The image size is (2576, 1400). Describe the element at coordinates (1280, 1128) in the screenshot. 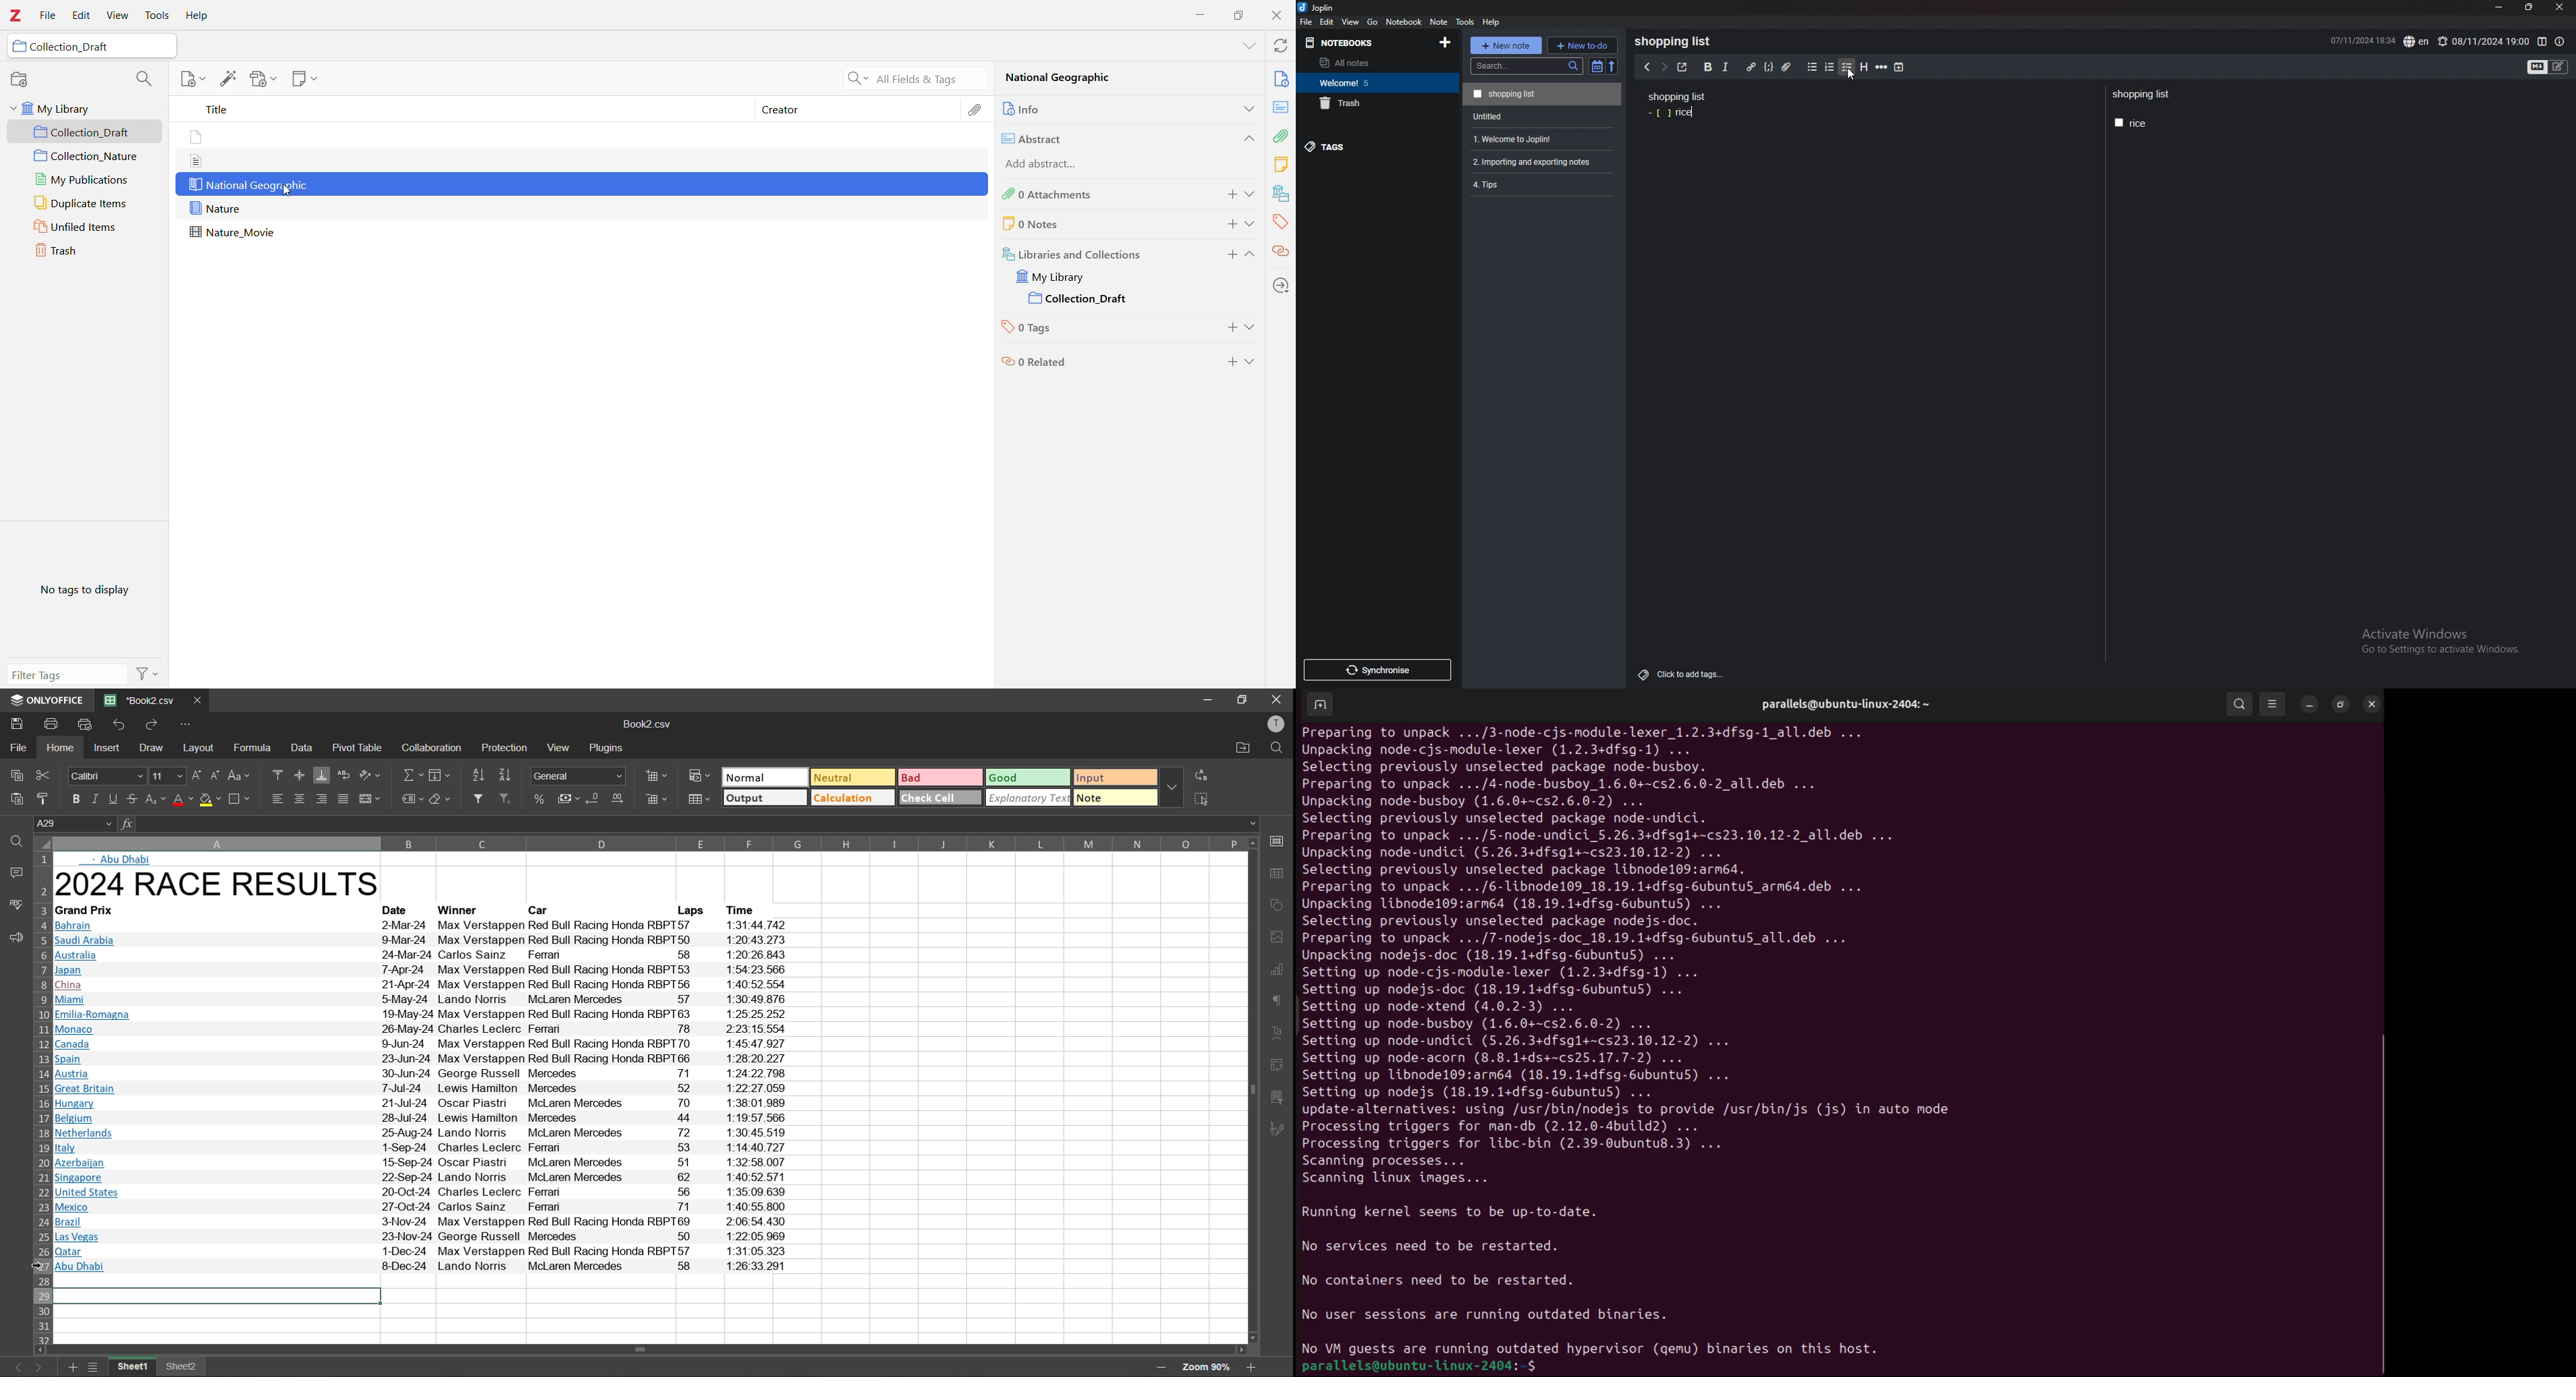

I see `signature` at that location.